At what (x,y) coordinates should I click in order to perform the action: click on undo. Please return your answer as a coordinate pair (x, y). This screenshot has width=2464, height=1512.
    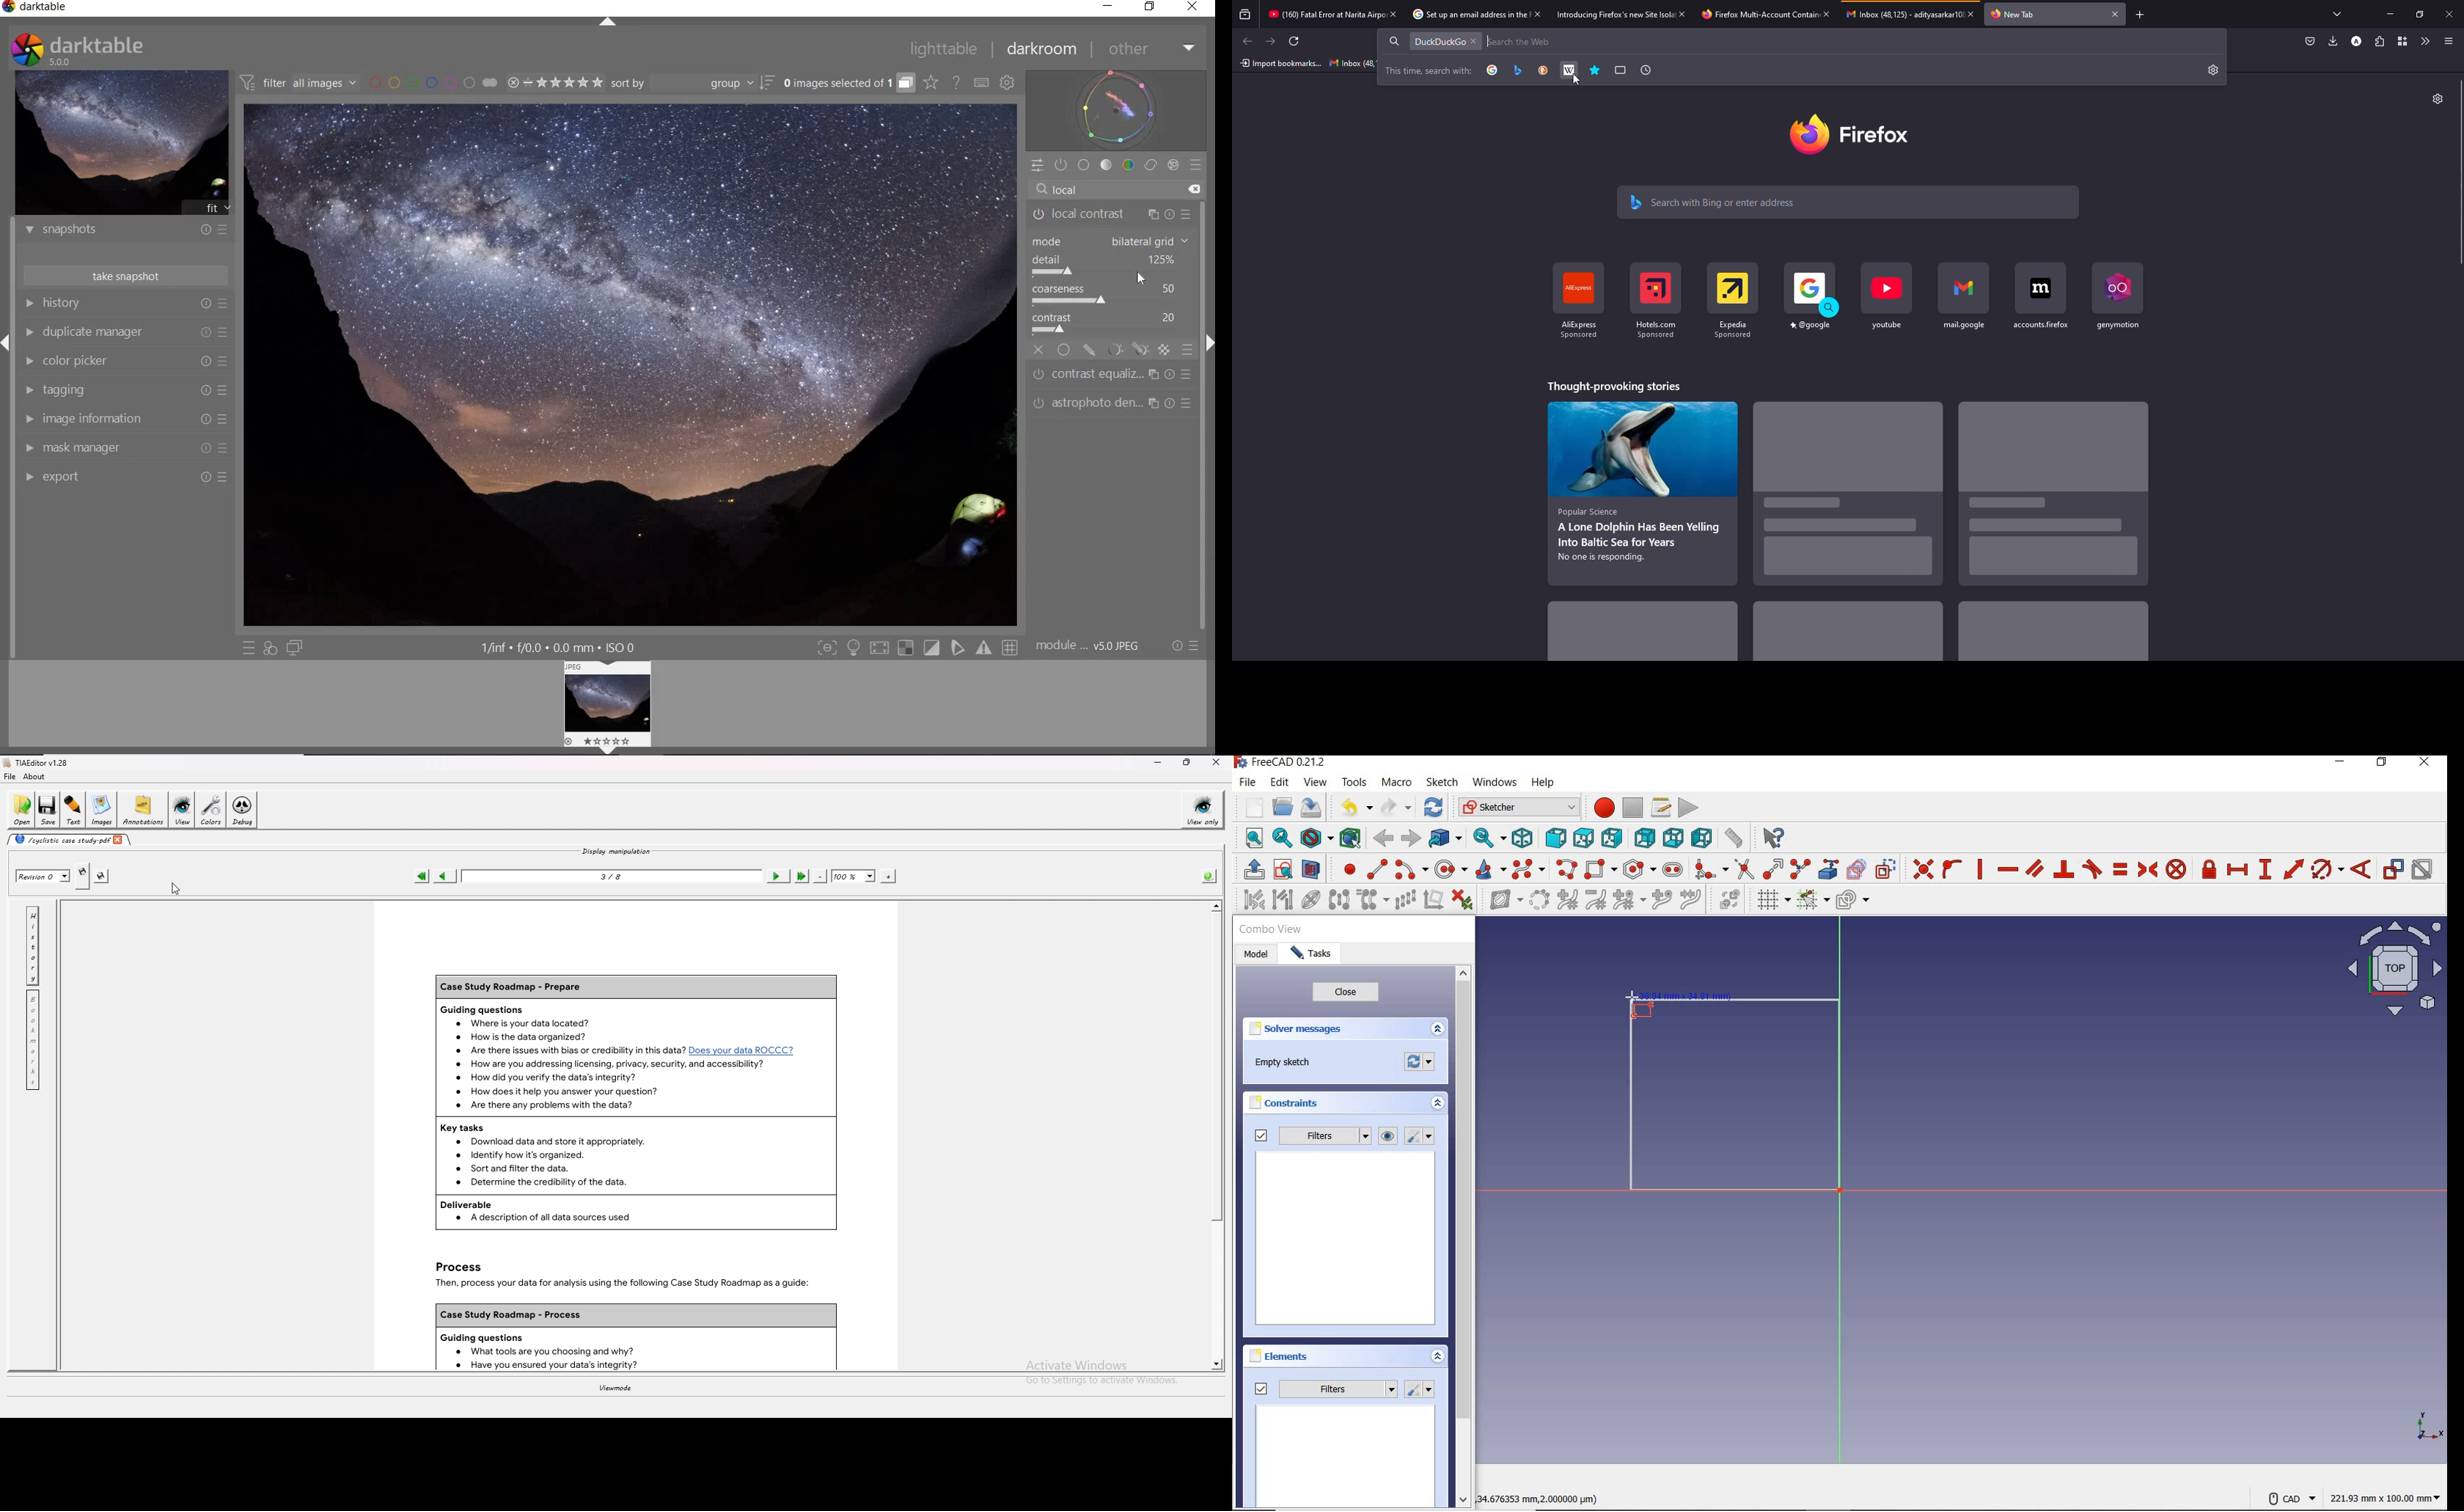
    Looking at the image, I should click on (1357, 809).